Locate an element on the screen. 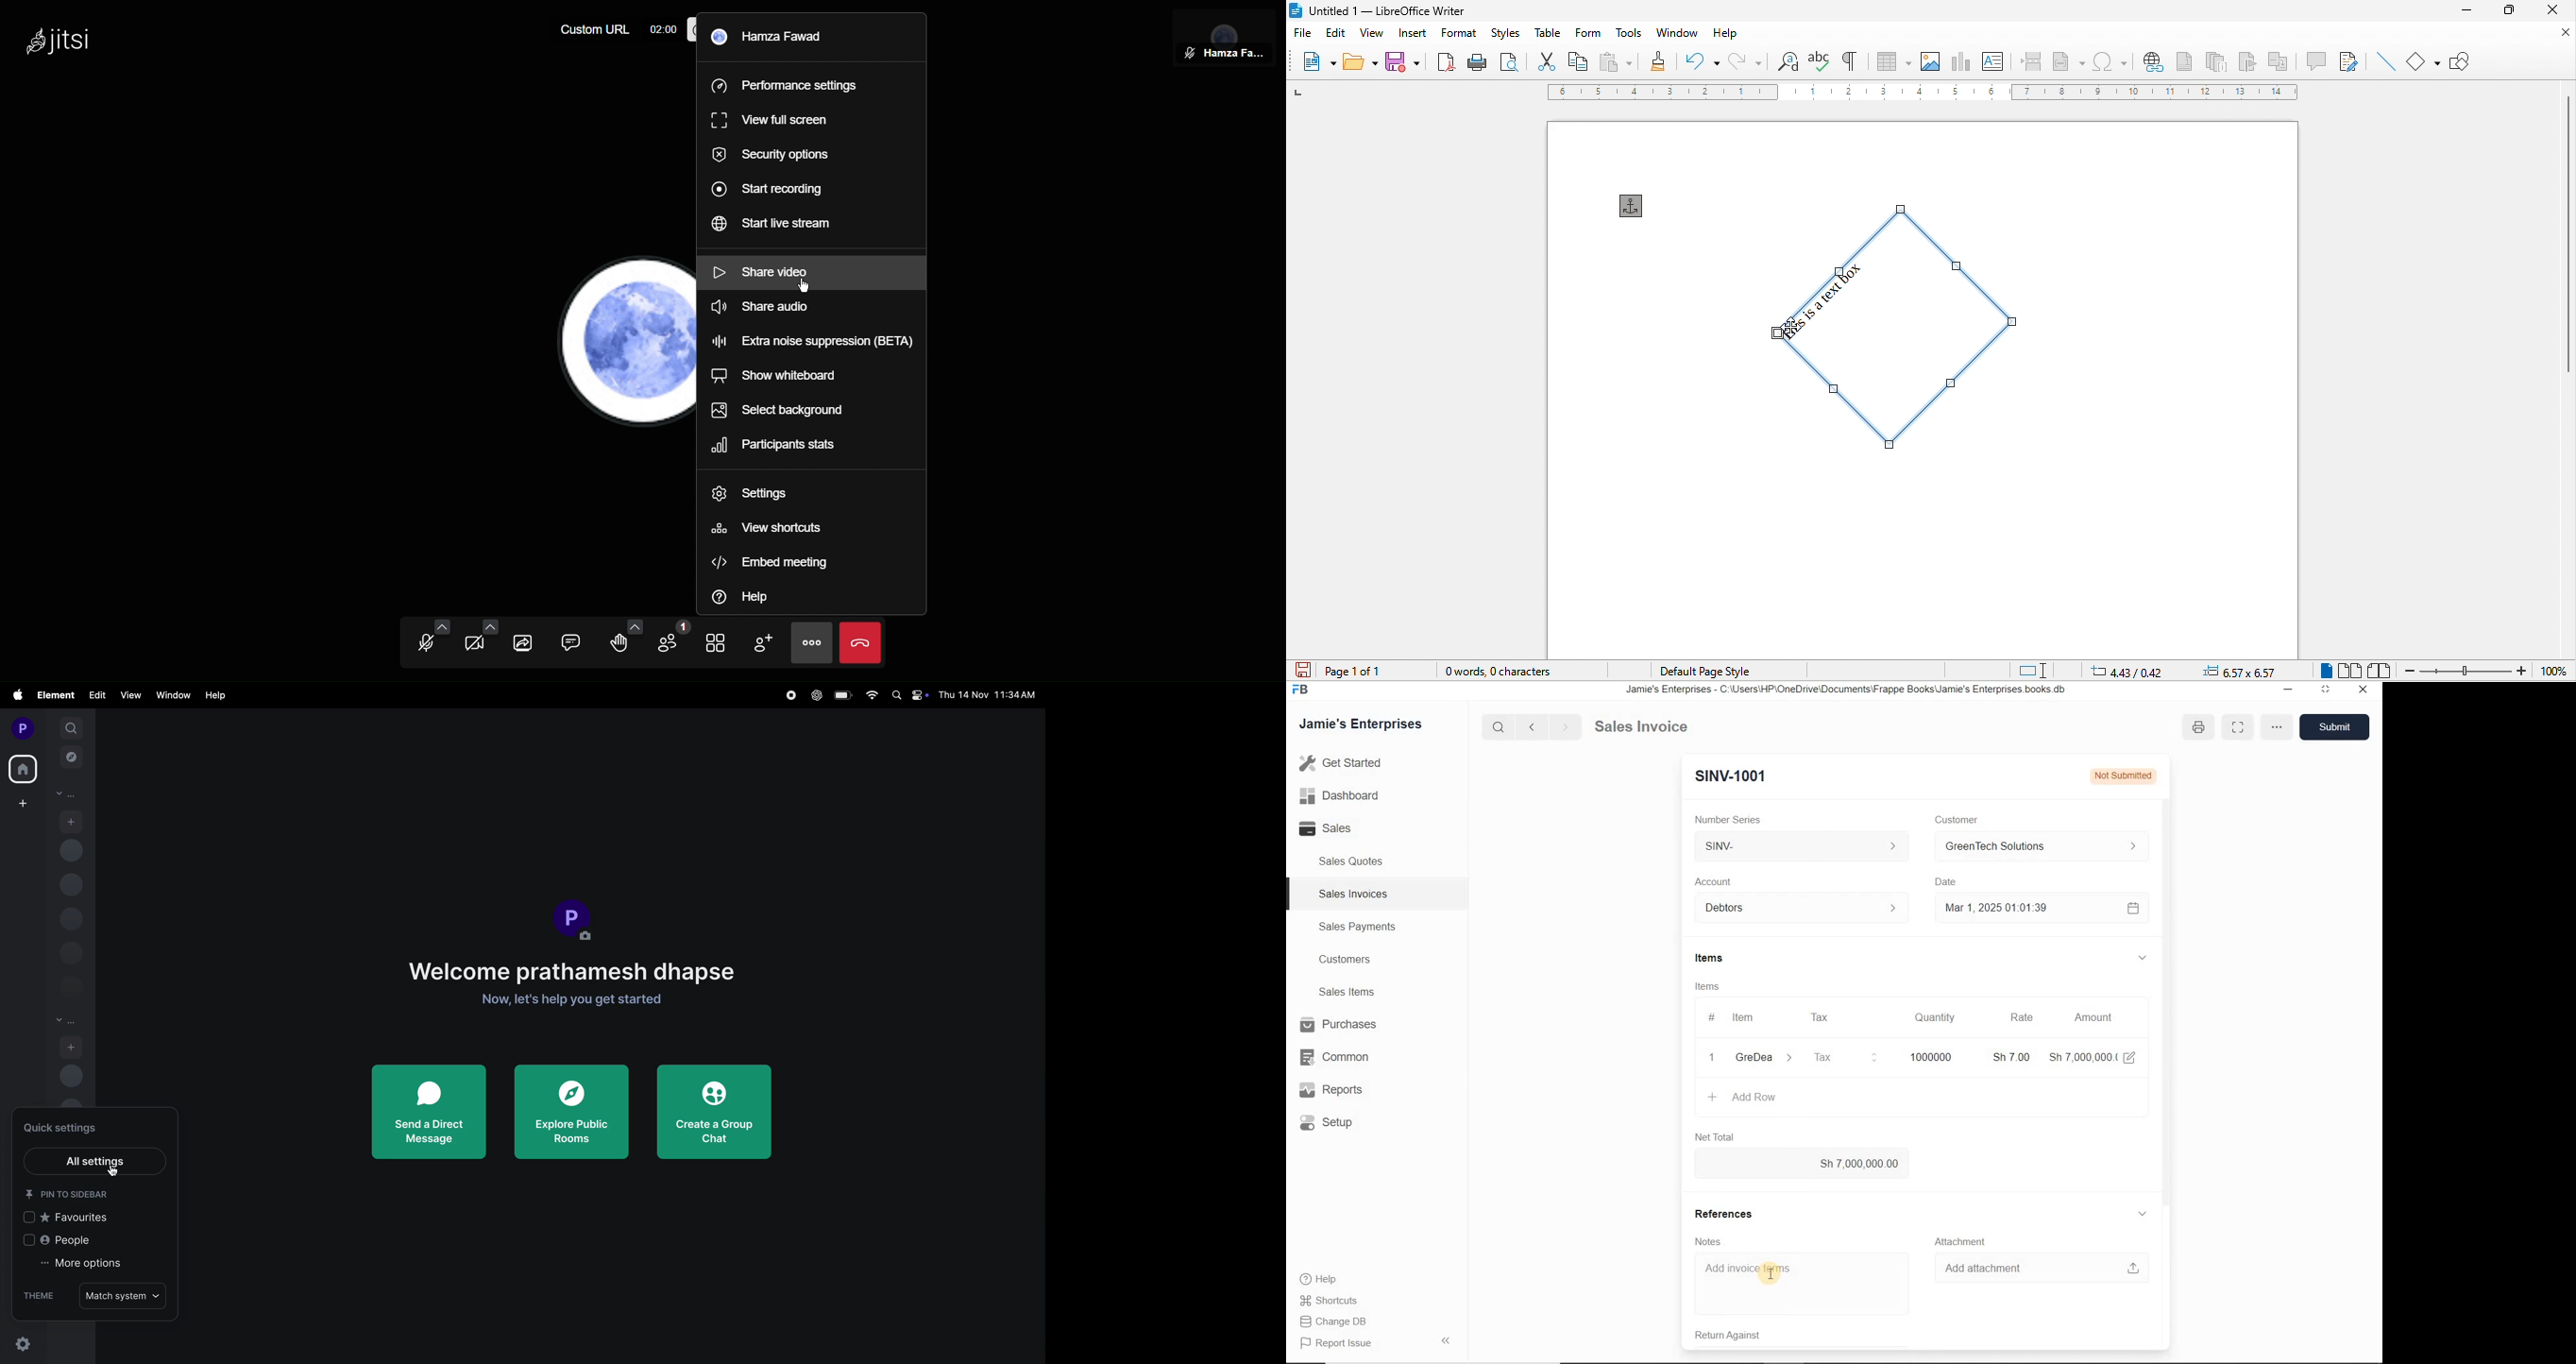 The width and height of the screenshot is (2576, 1372). people is located at coordinates (64, 1243).